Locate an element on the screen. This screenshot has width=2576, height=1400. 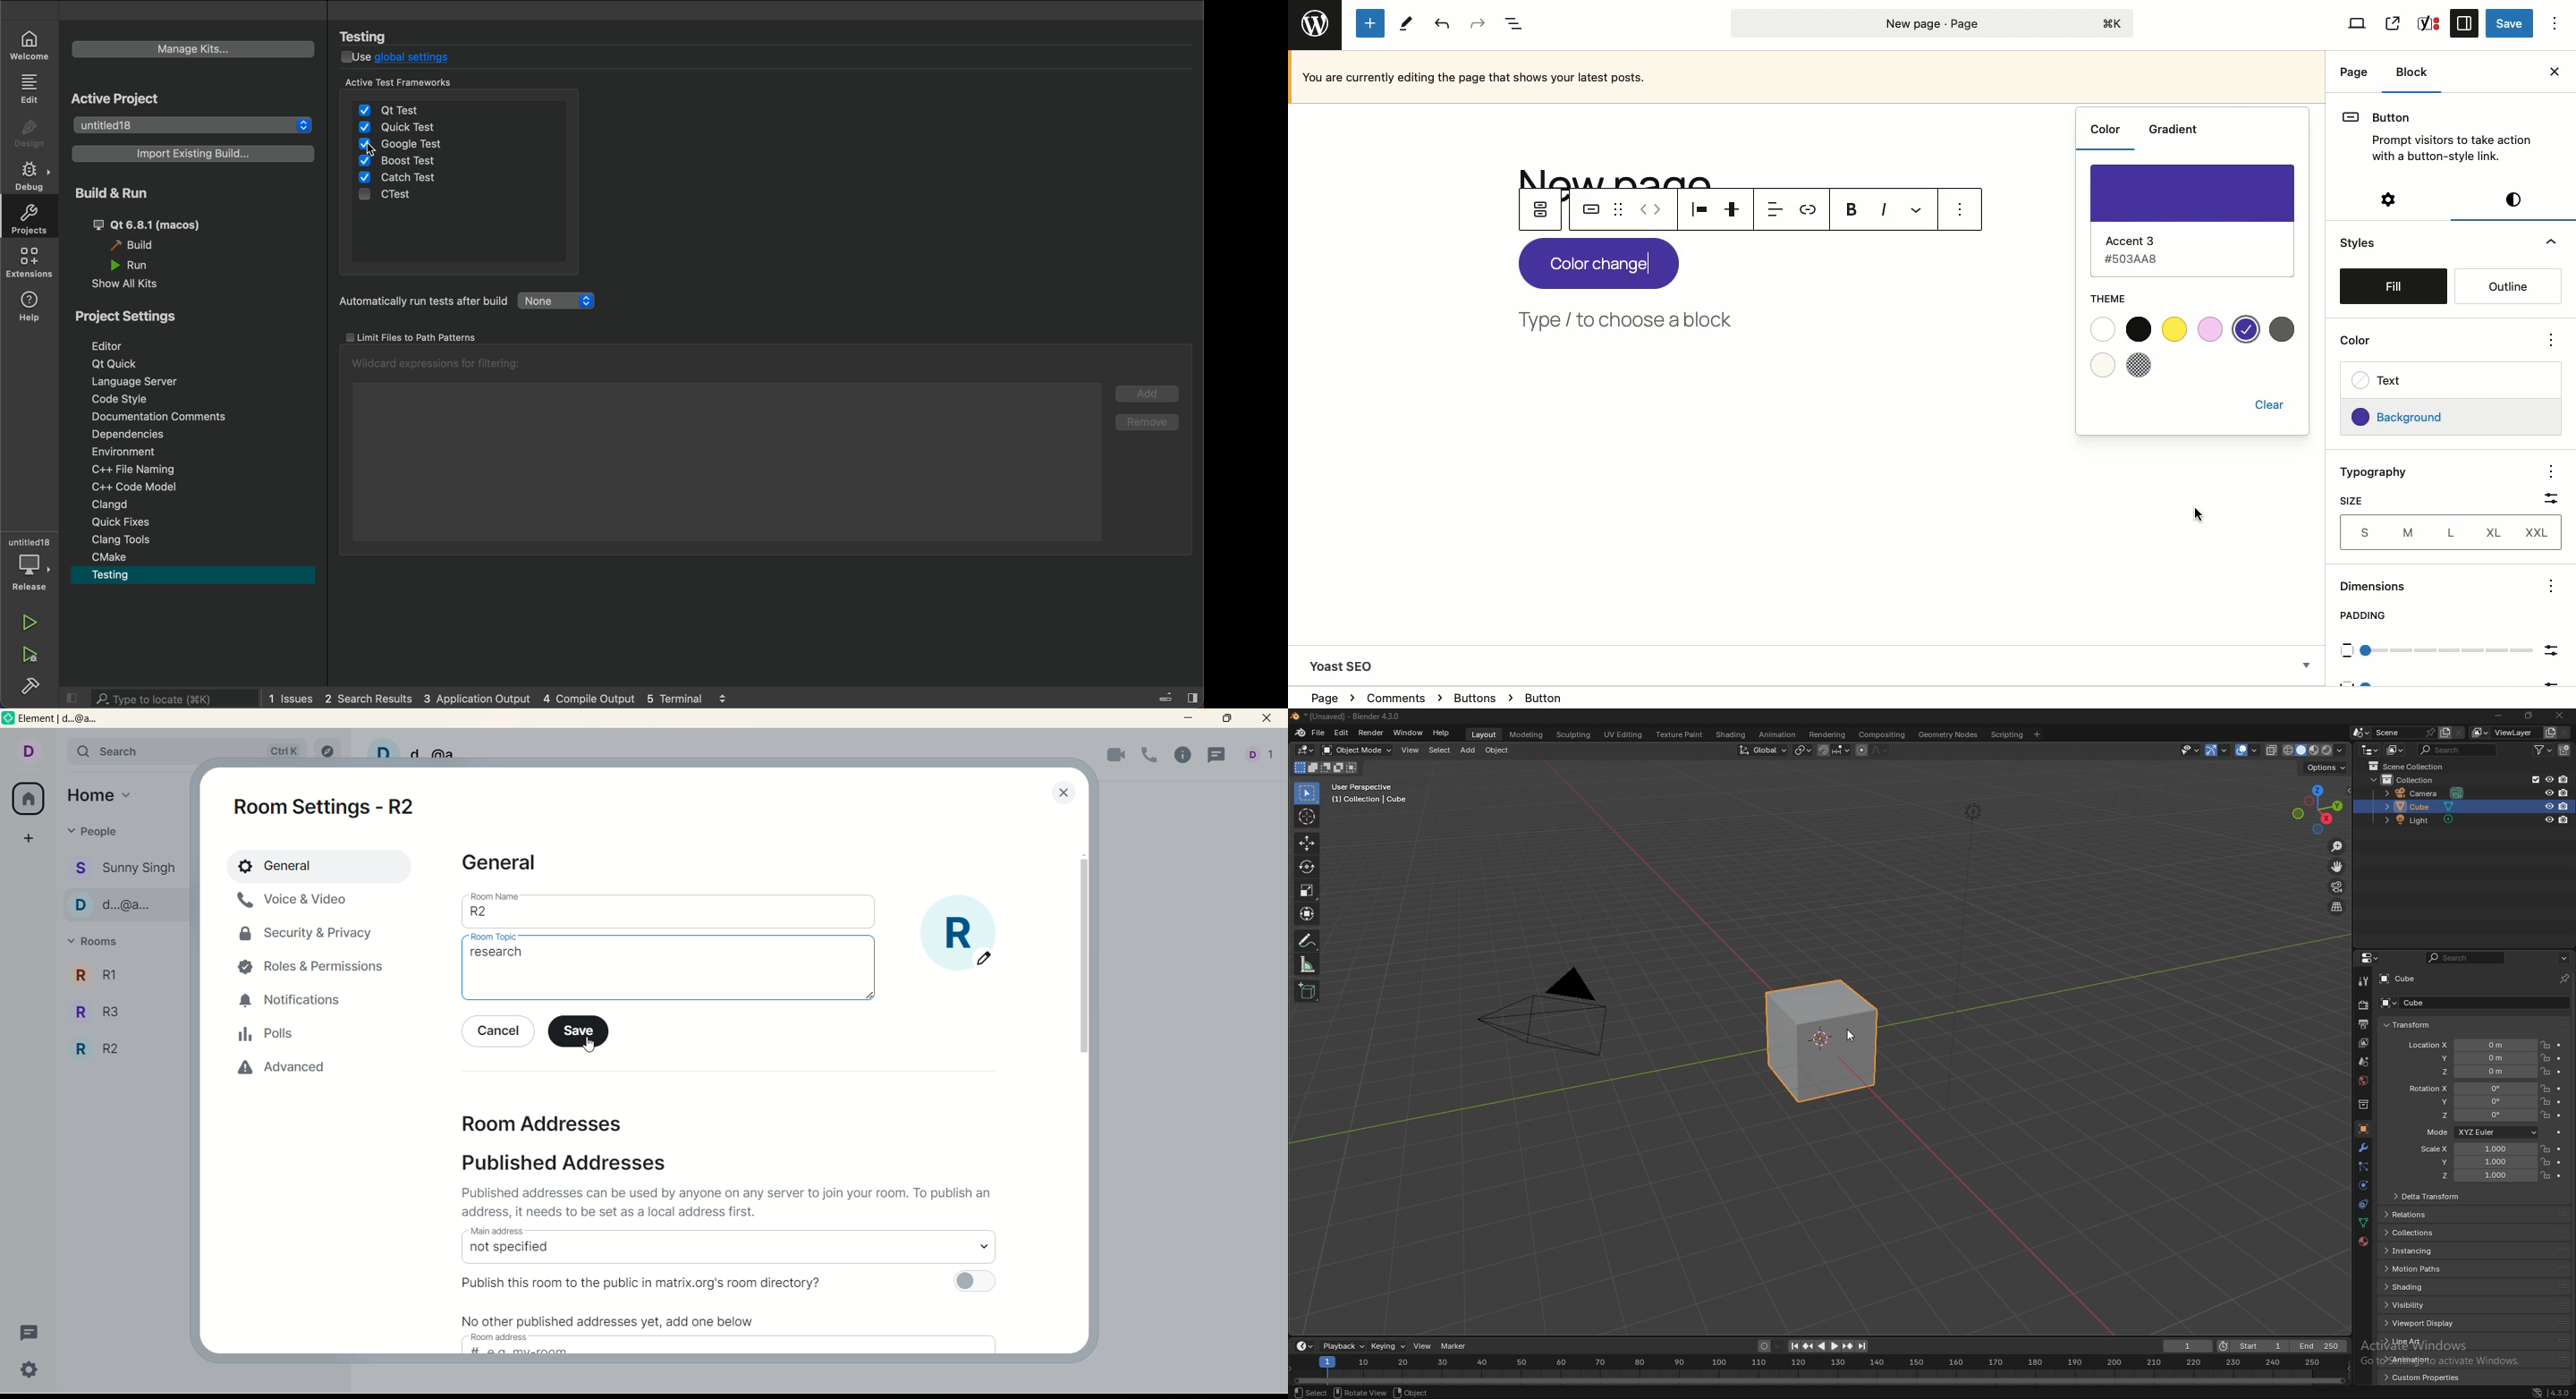
select main address is located at coordinates (728, 1253).